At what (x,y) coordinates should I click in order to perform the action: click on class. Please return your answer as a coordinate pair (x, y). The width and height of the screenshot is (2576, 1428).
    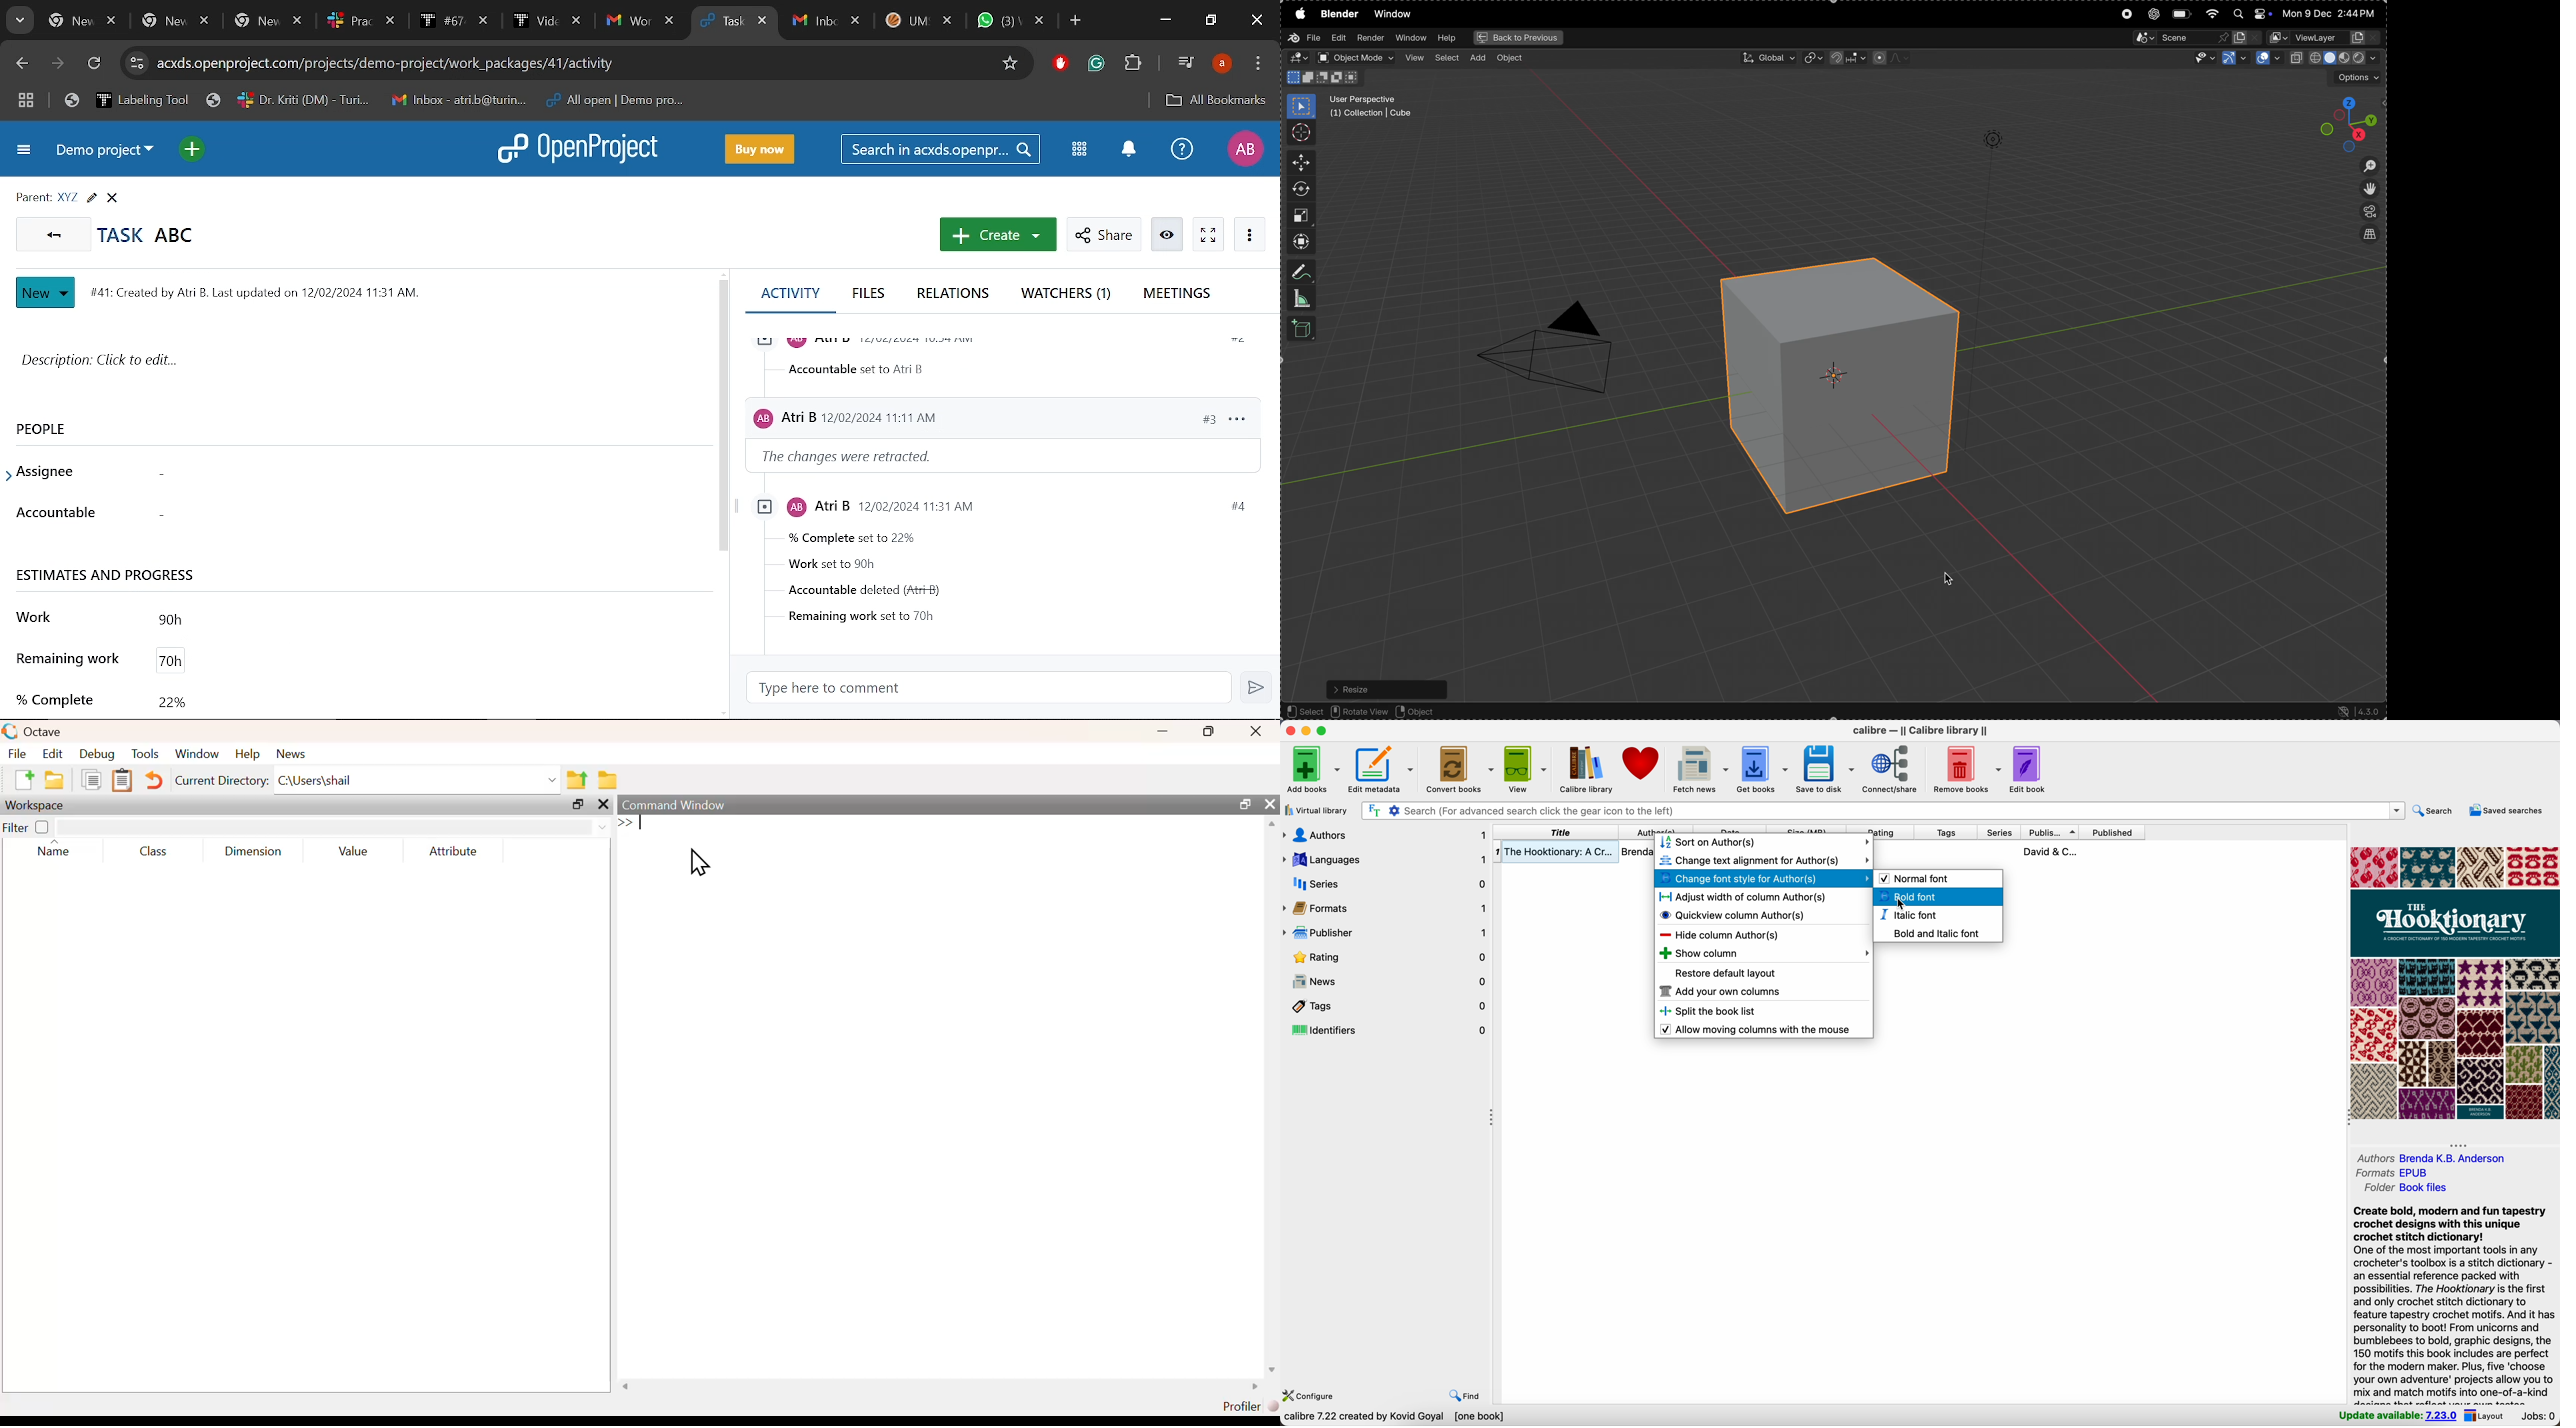
    Looking at the image, I should click on (151, 851).